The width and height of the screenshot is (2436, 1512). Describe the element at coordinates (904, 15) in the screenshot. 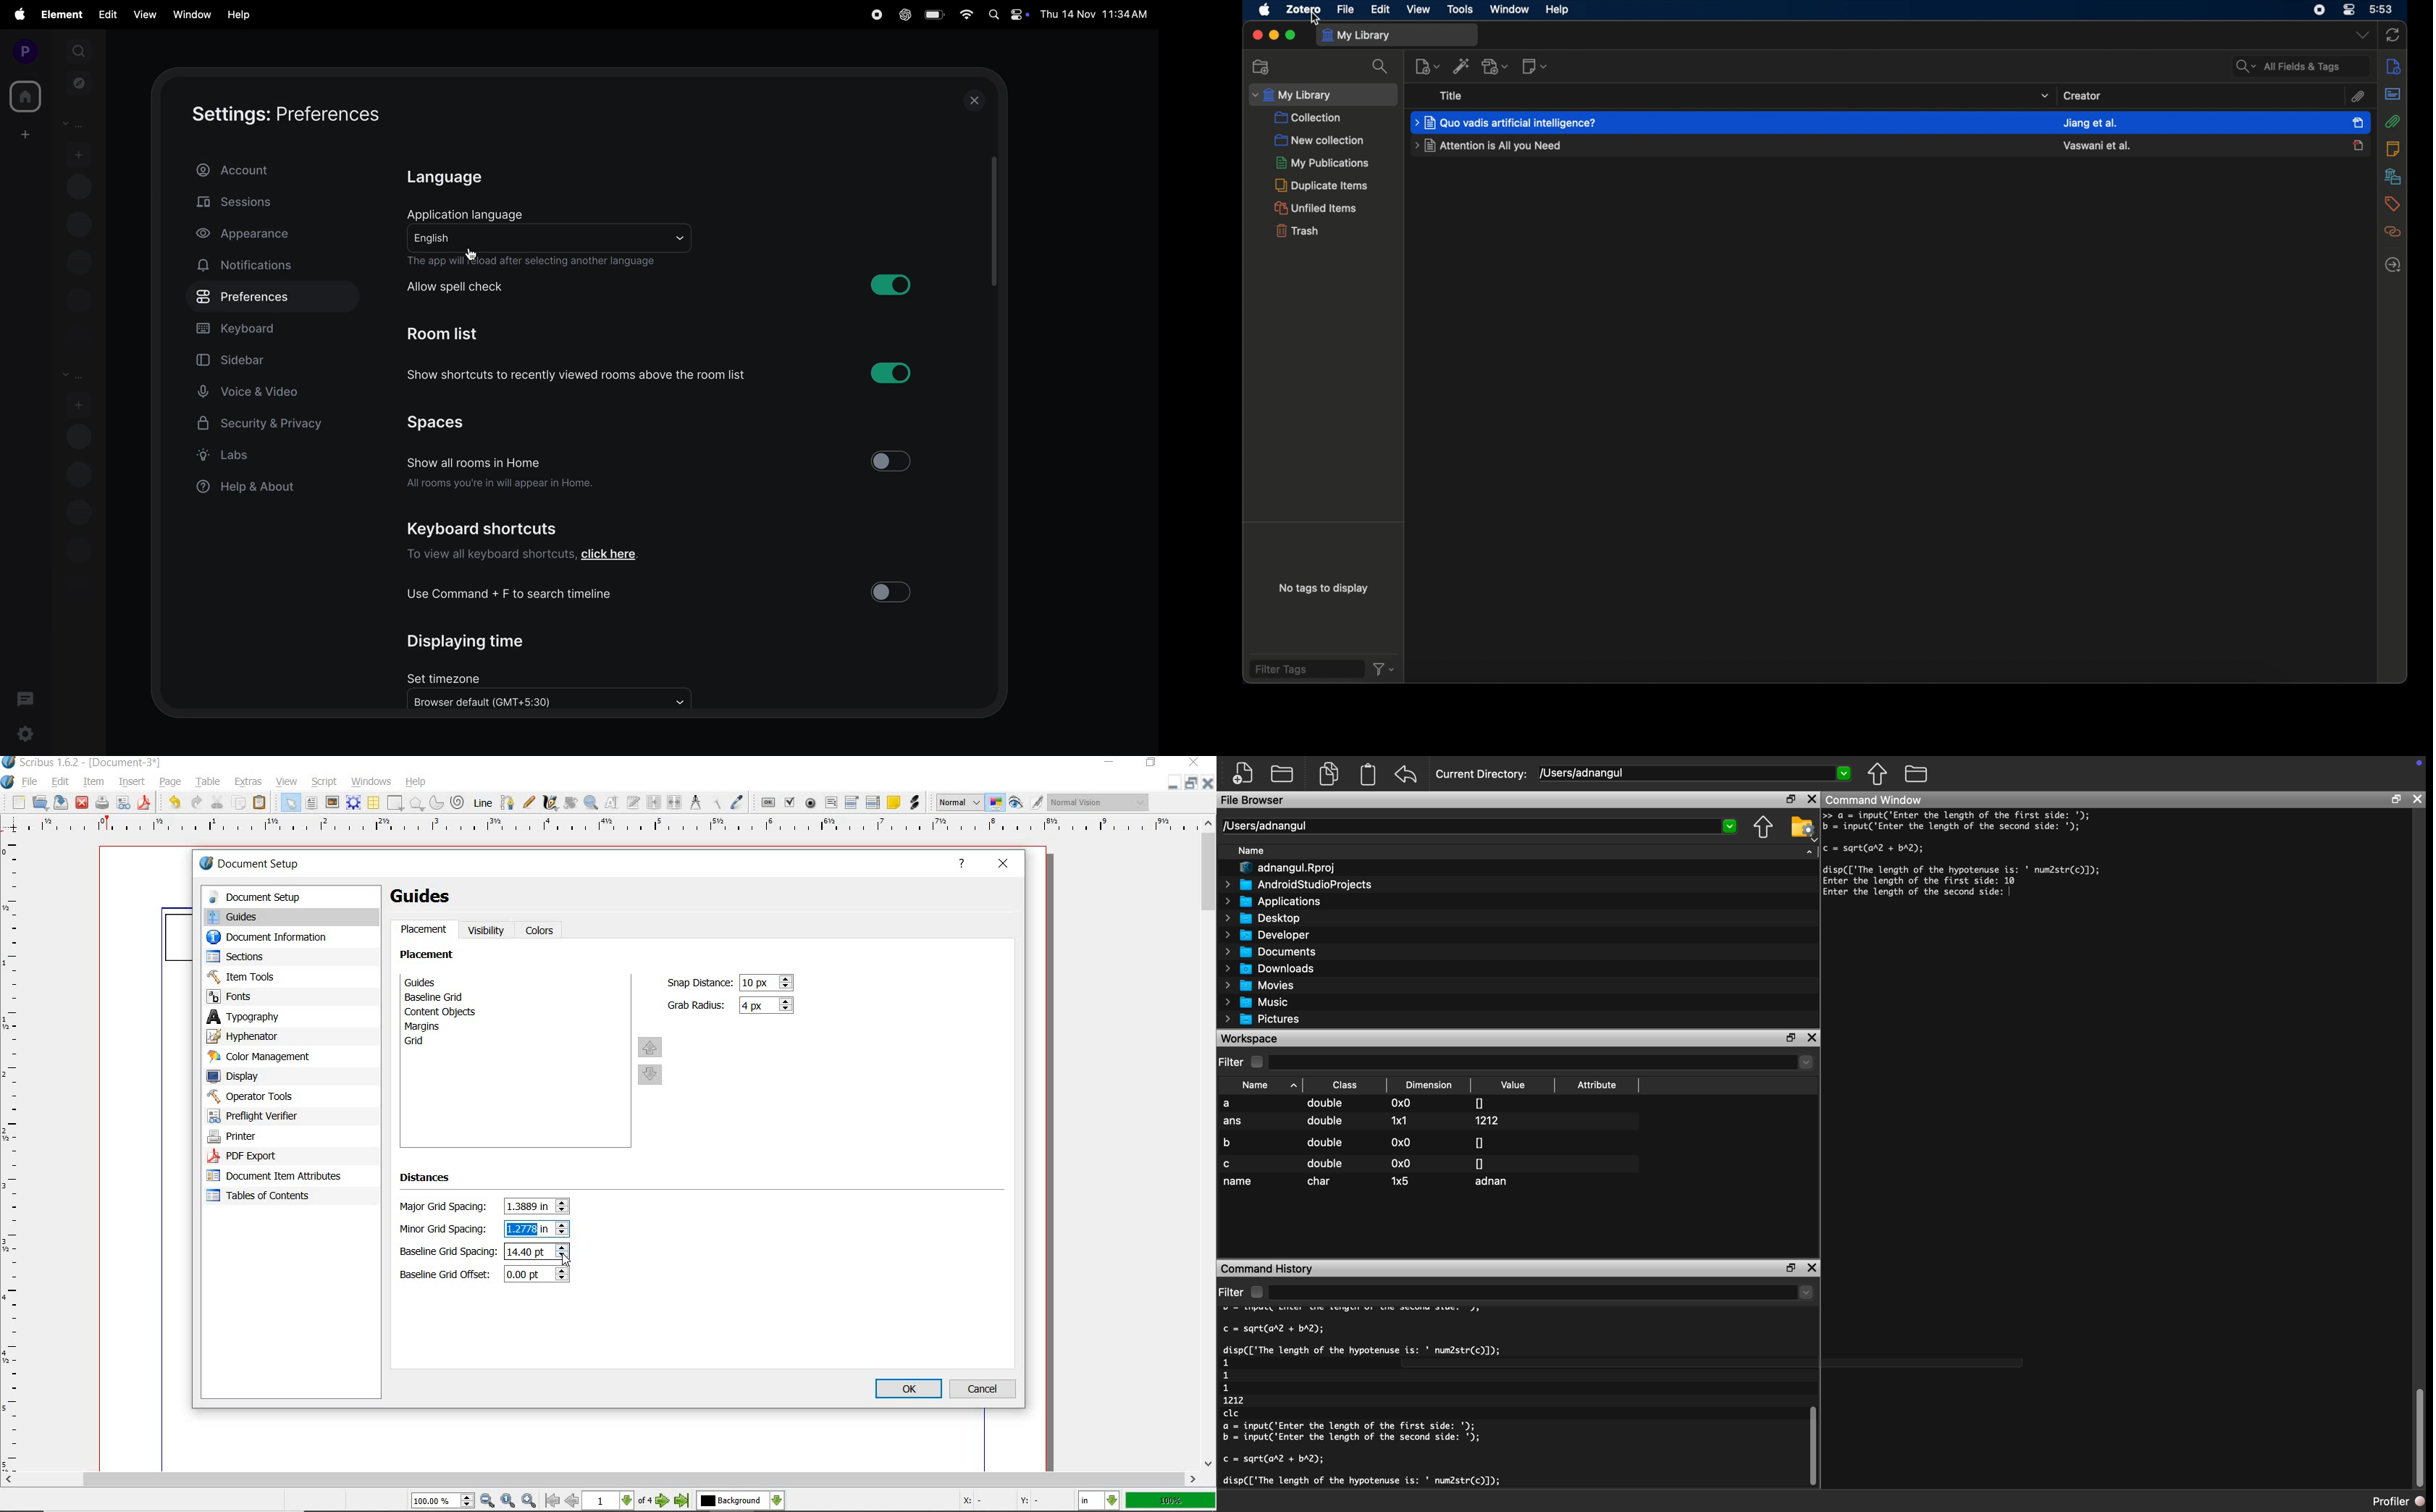

I see `chatgpt` at that location.